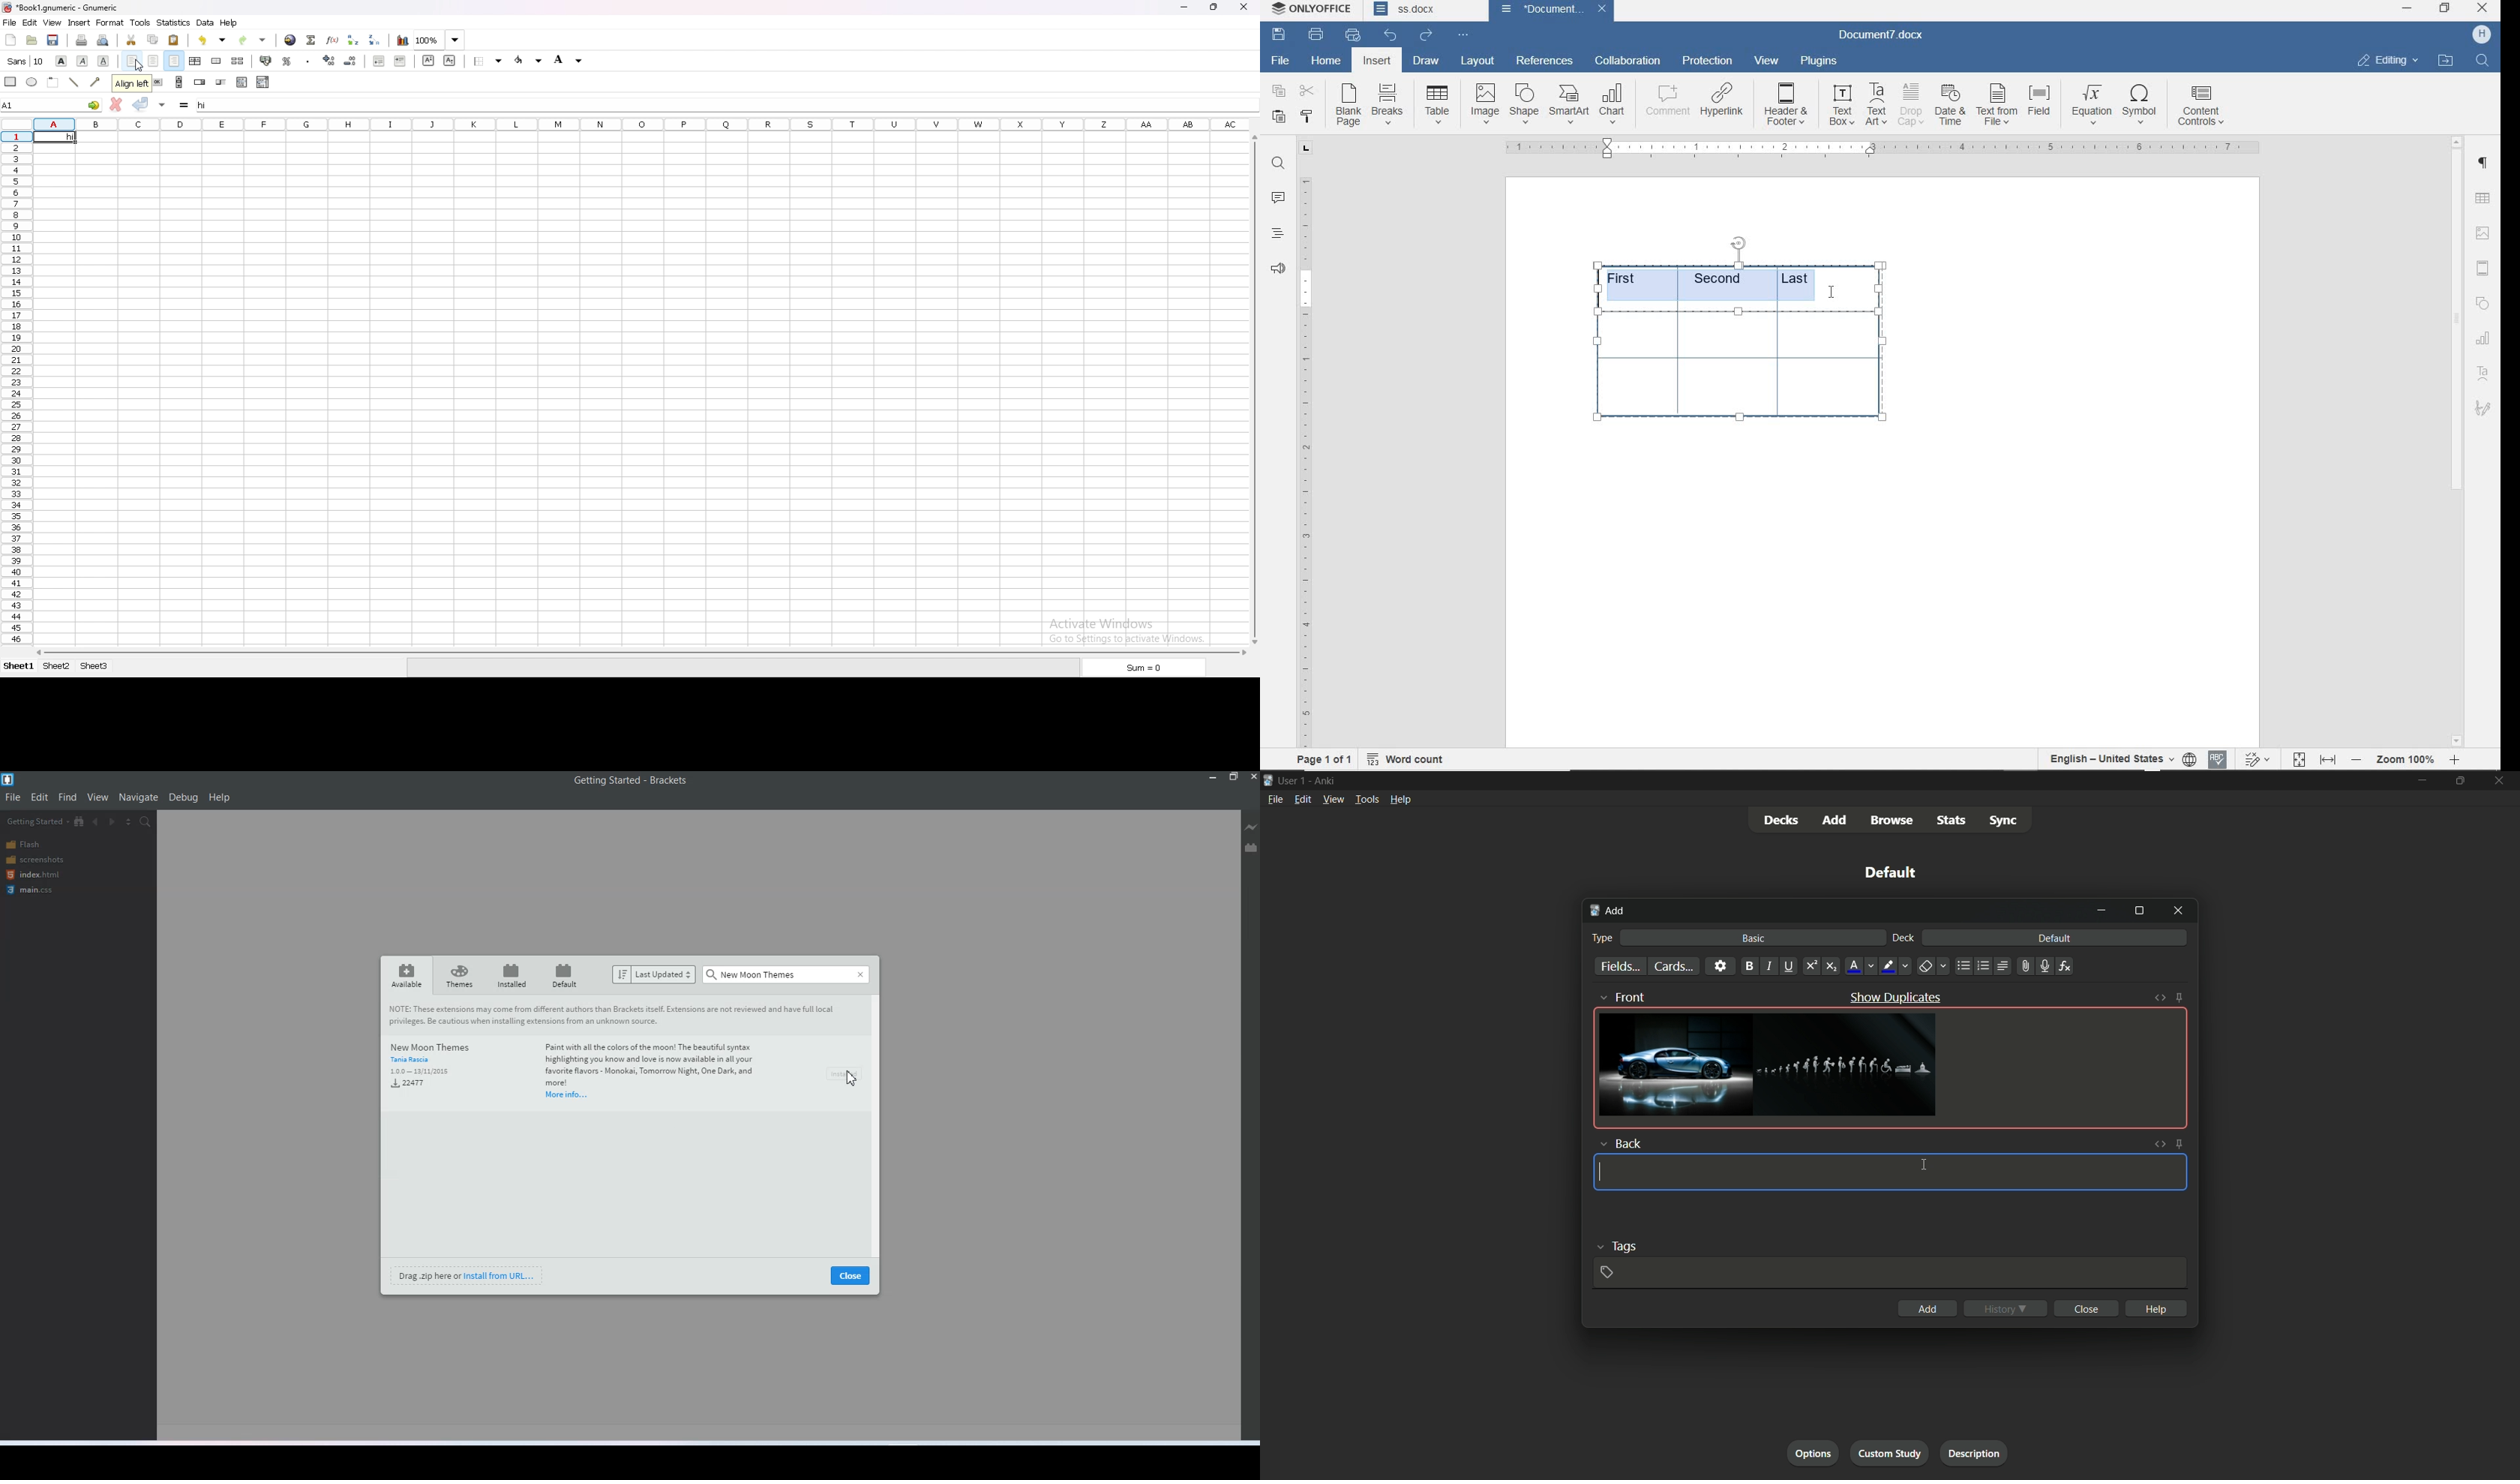 This screenshot has height=1484, width=2520. Describe the element at coordinates (1787, 105) in the screenshot. I see `header & footer` at that location.